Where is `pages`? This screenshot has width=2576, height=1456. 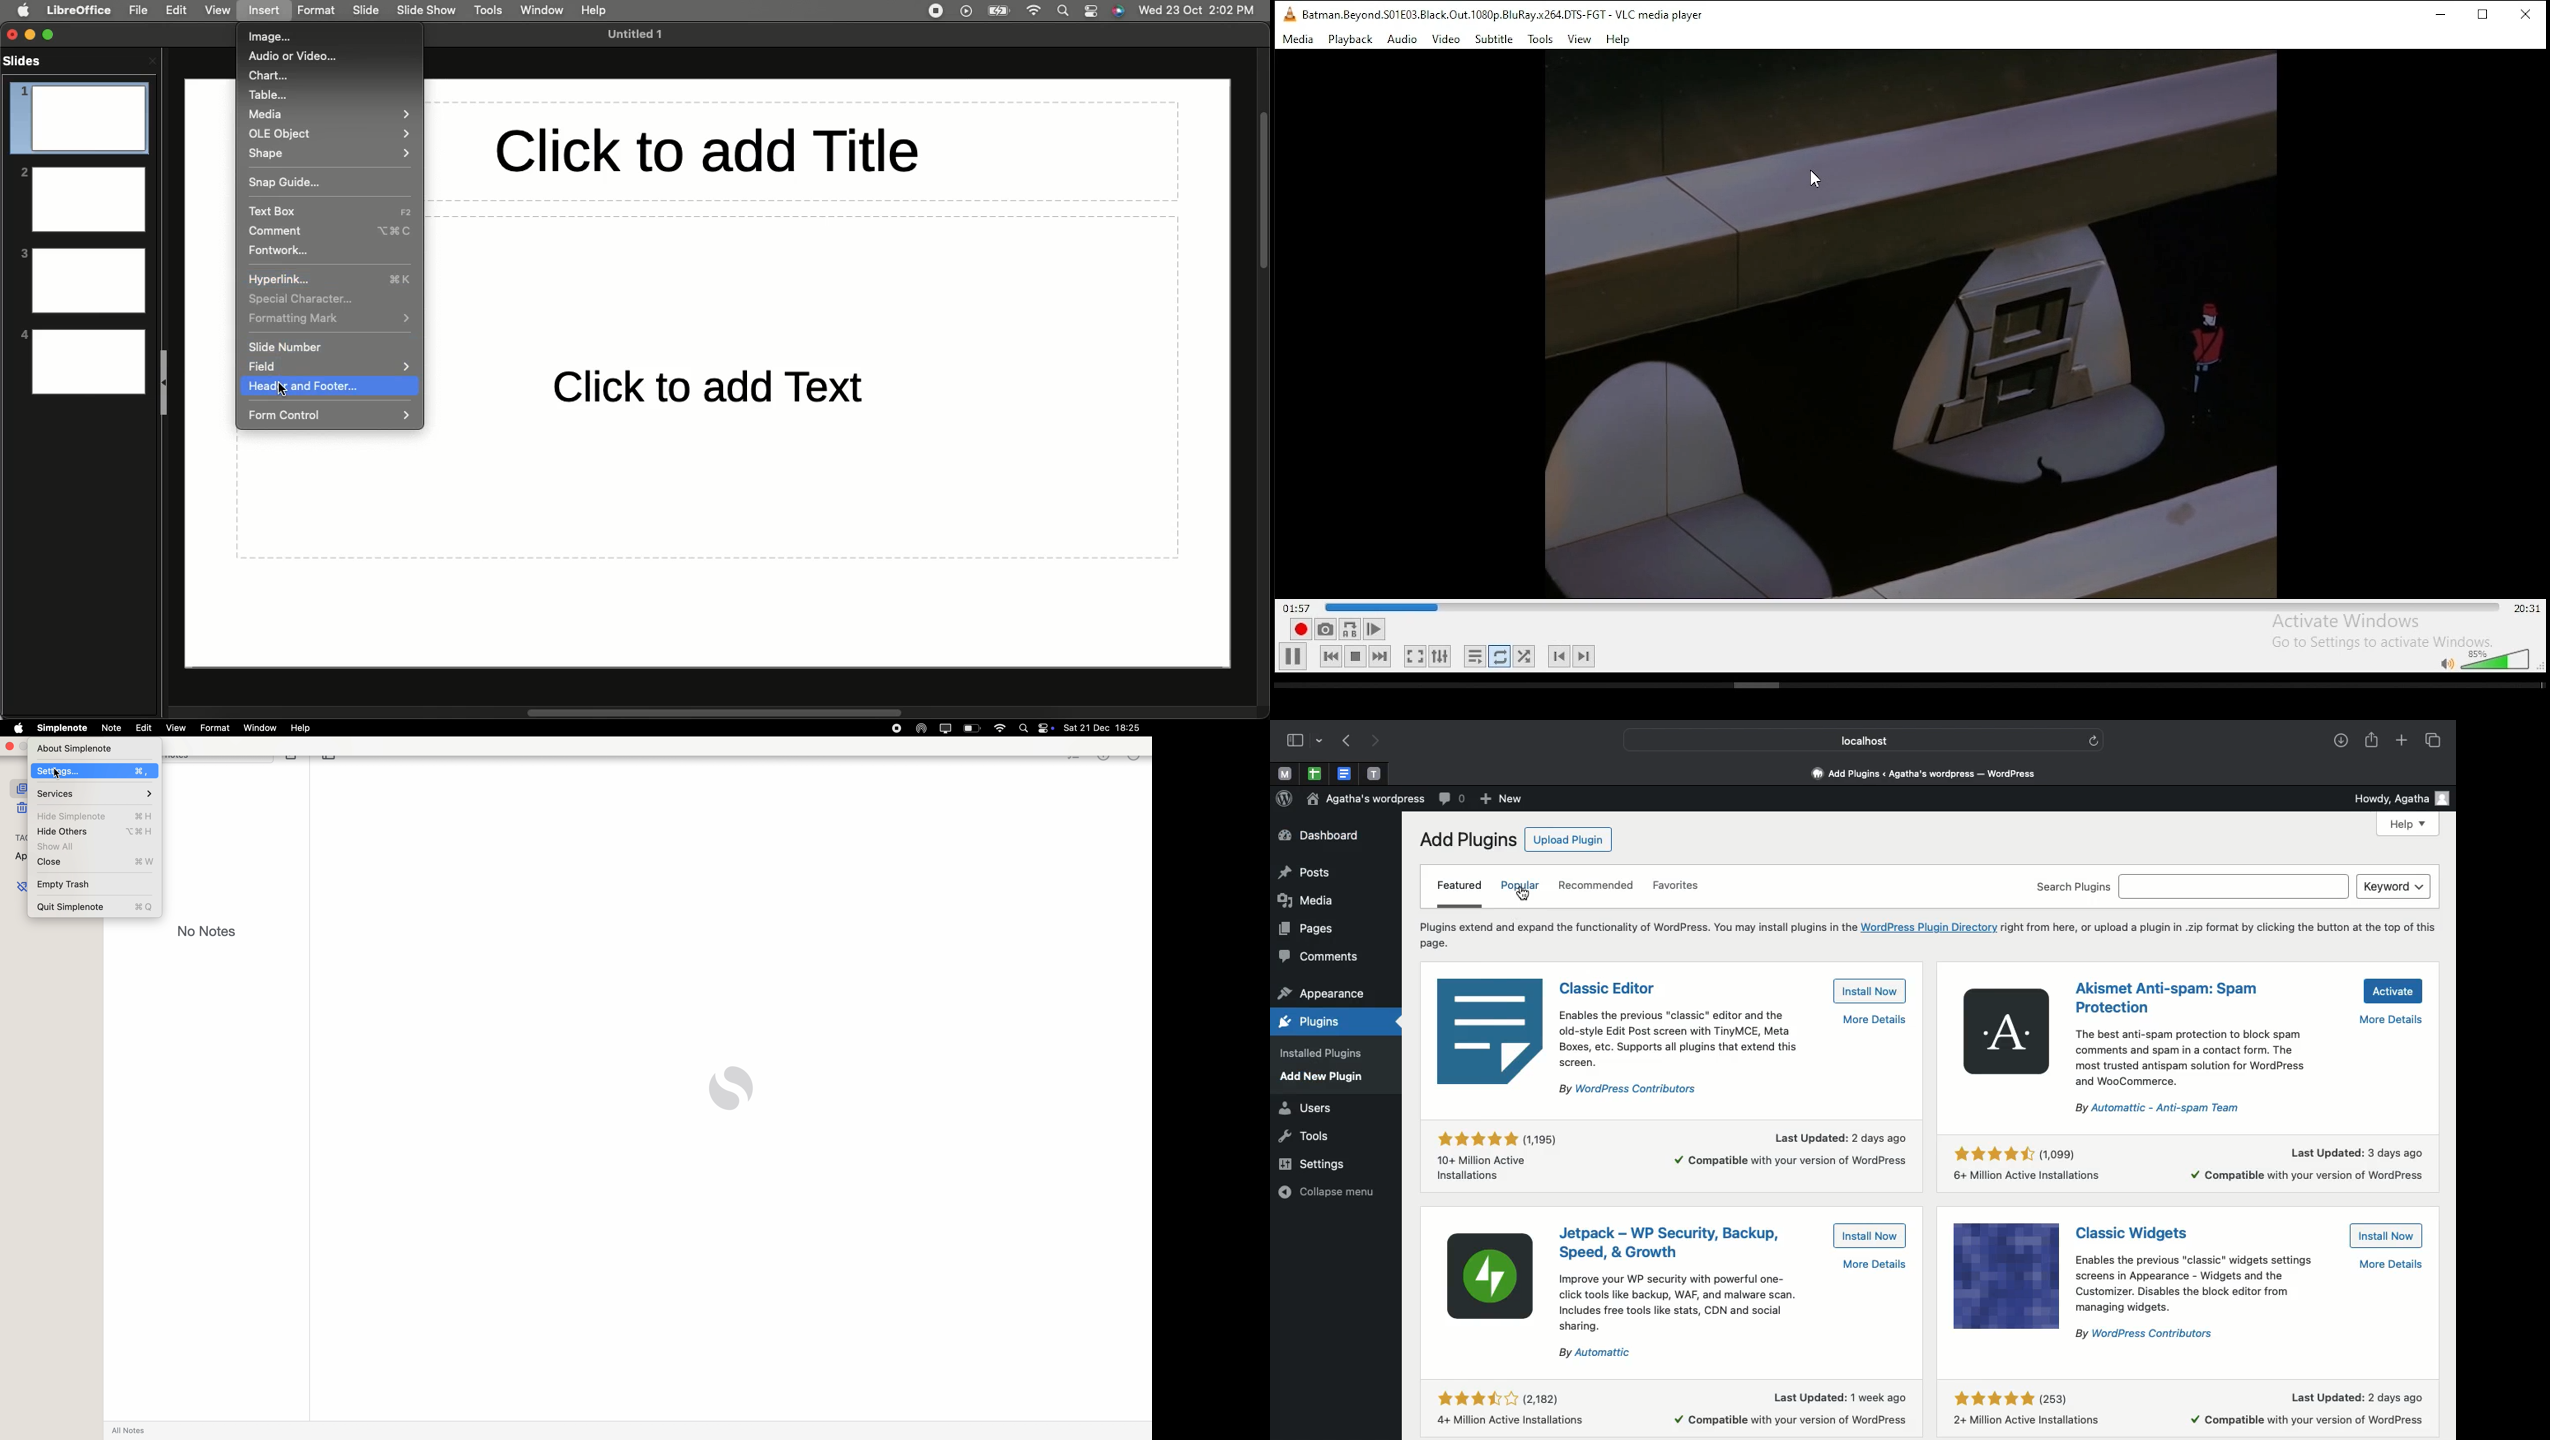 pages is located at coordinates (1306, 928).